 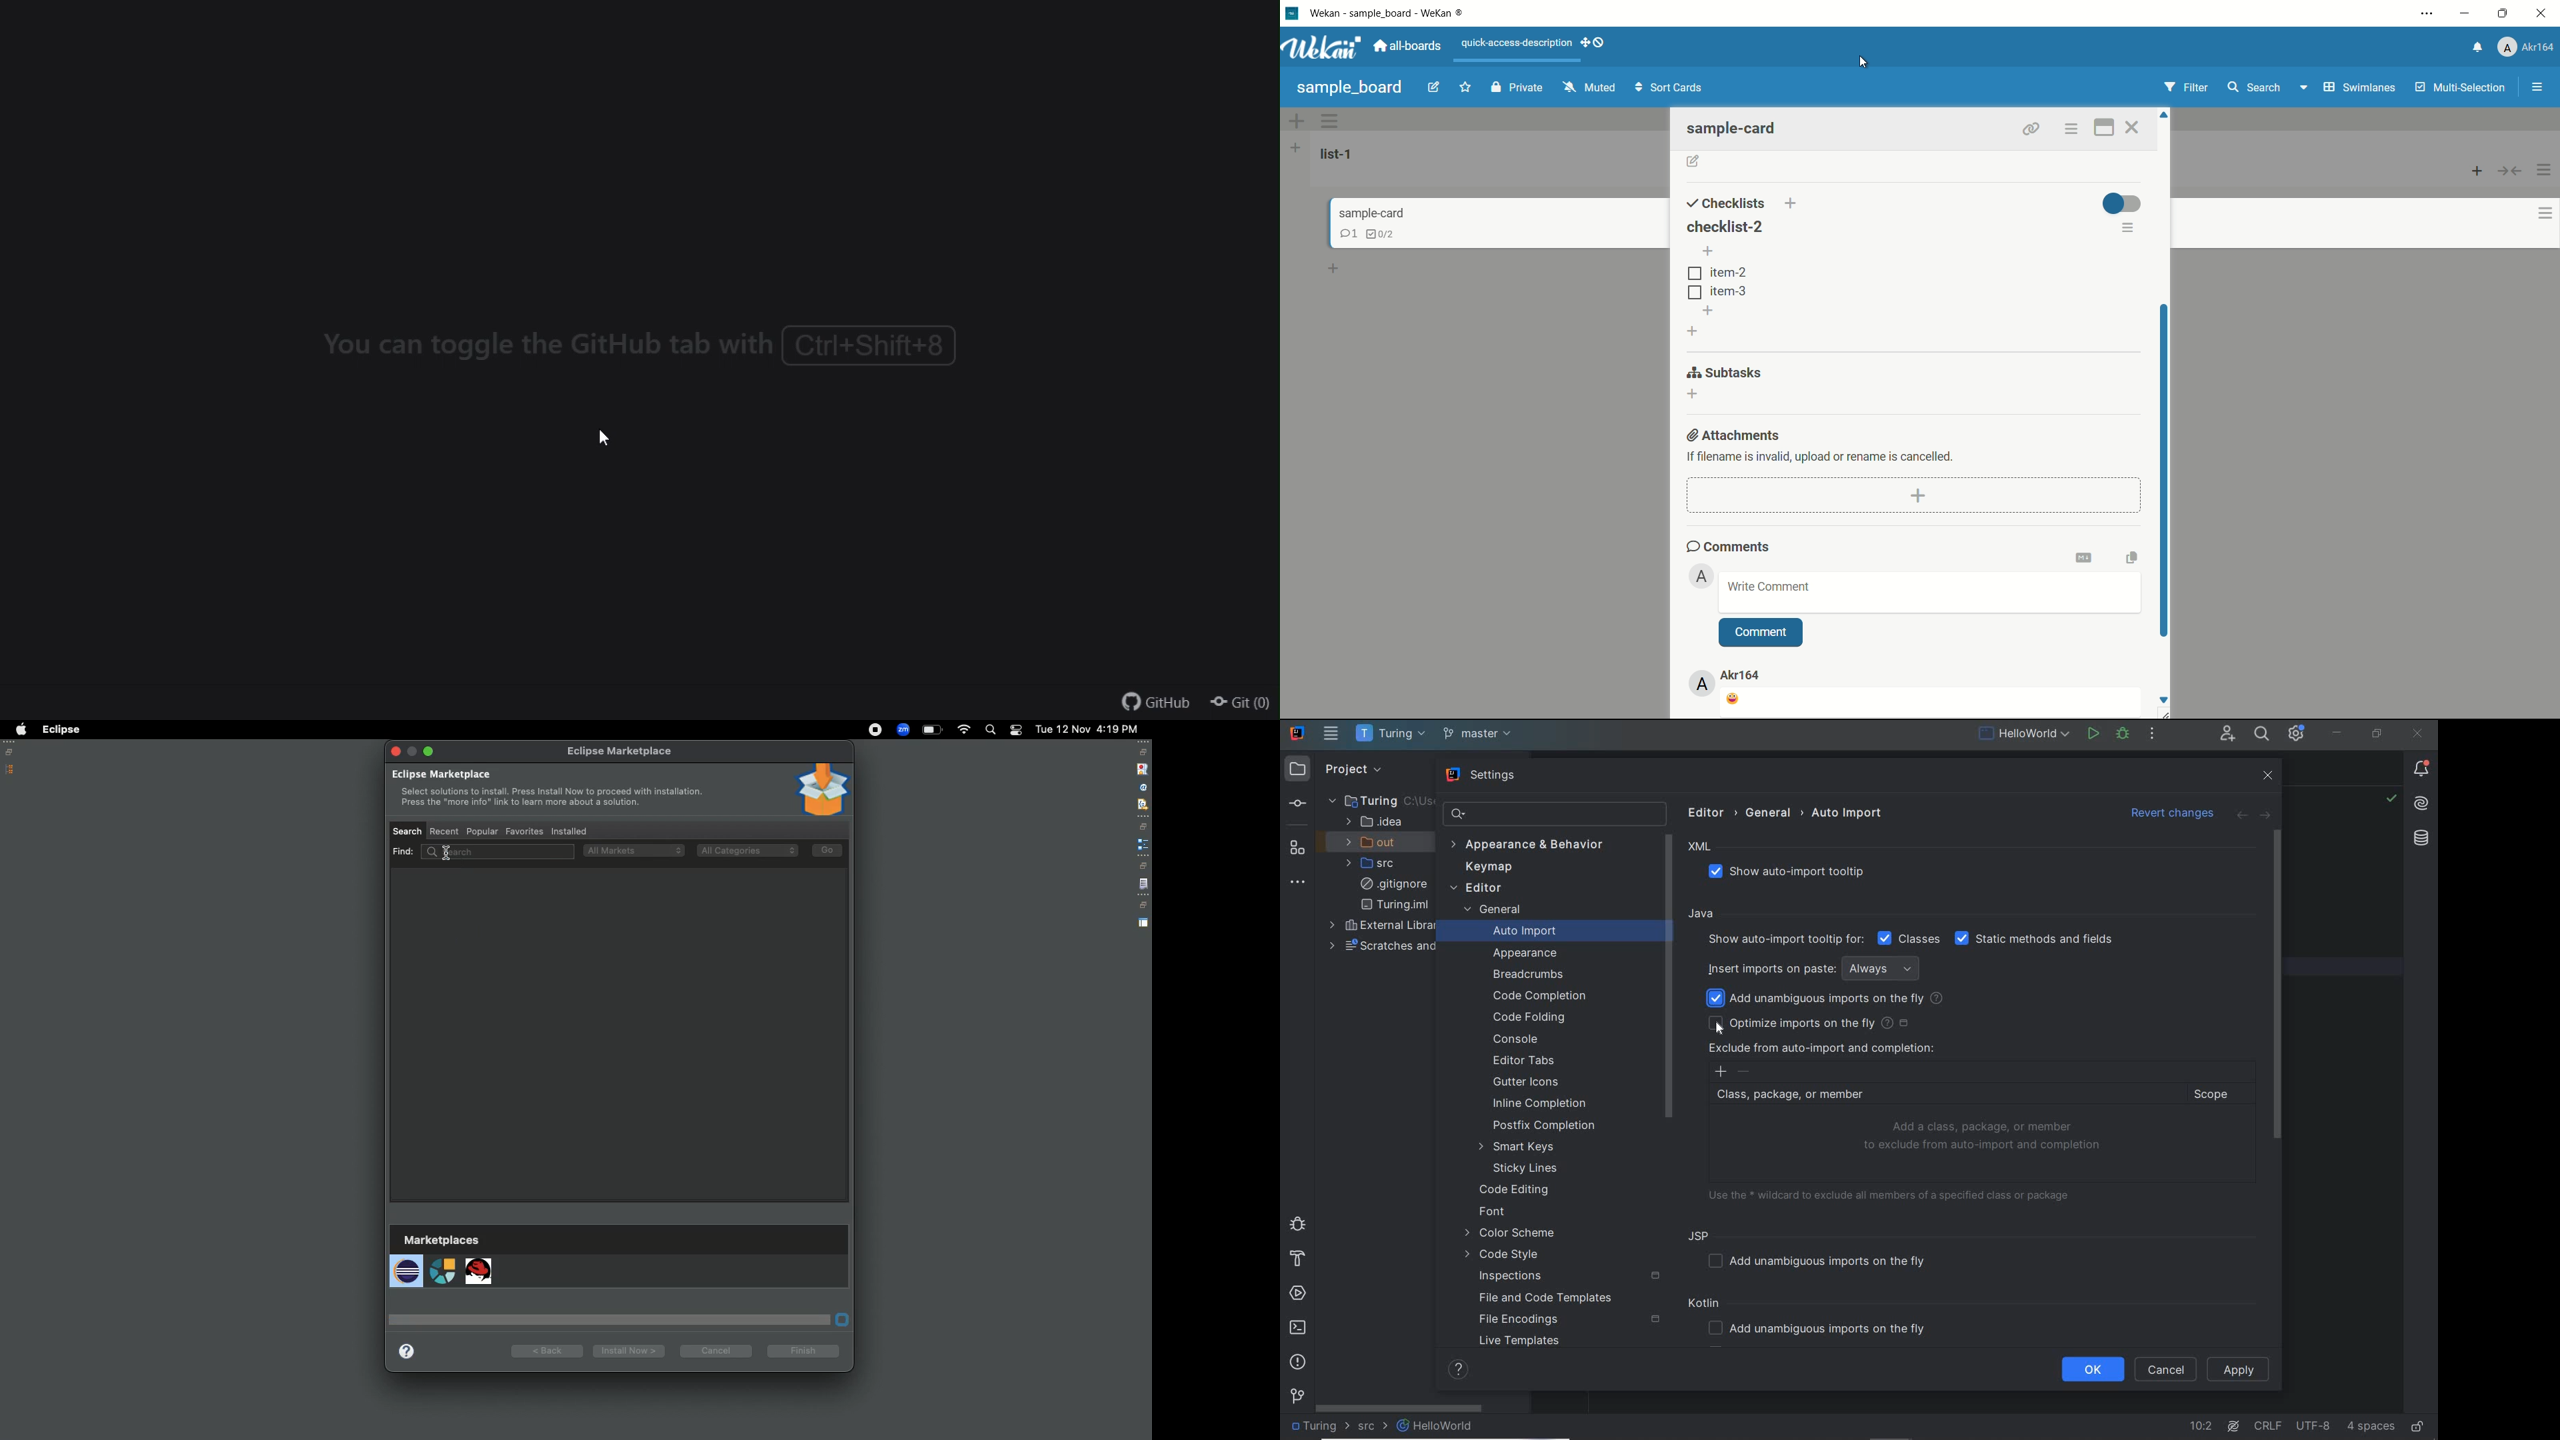 What do you see at coordinates (1142, 804) in the screenshot?
I see `filter` at bounding box center [1142, 804].